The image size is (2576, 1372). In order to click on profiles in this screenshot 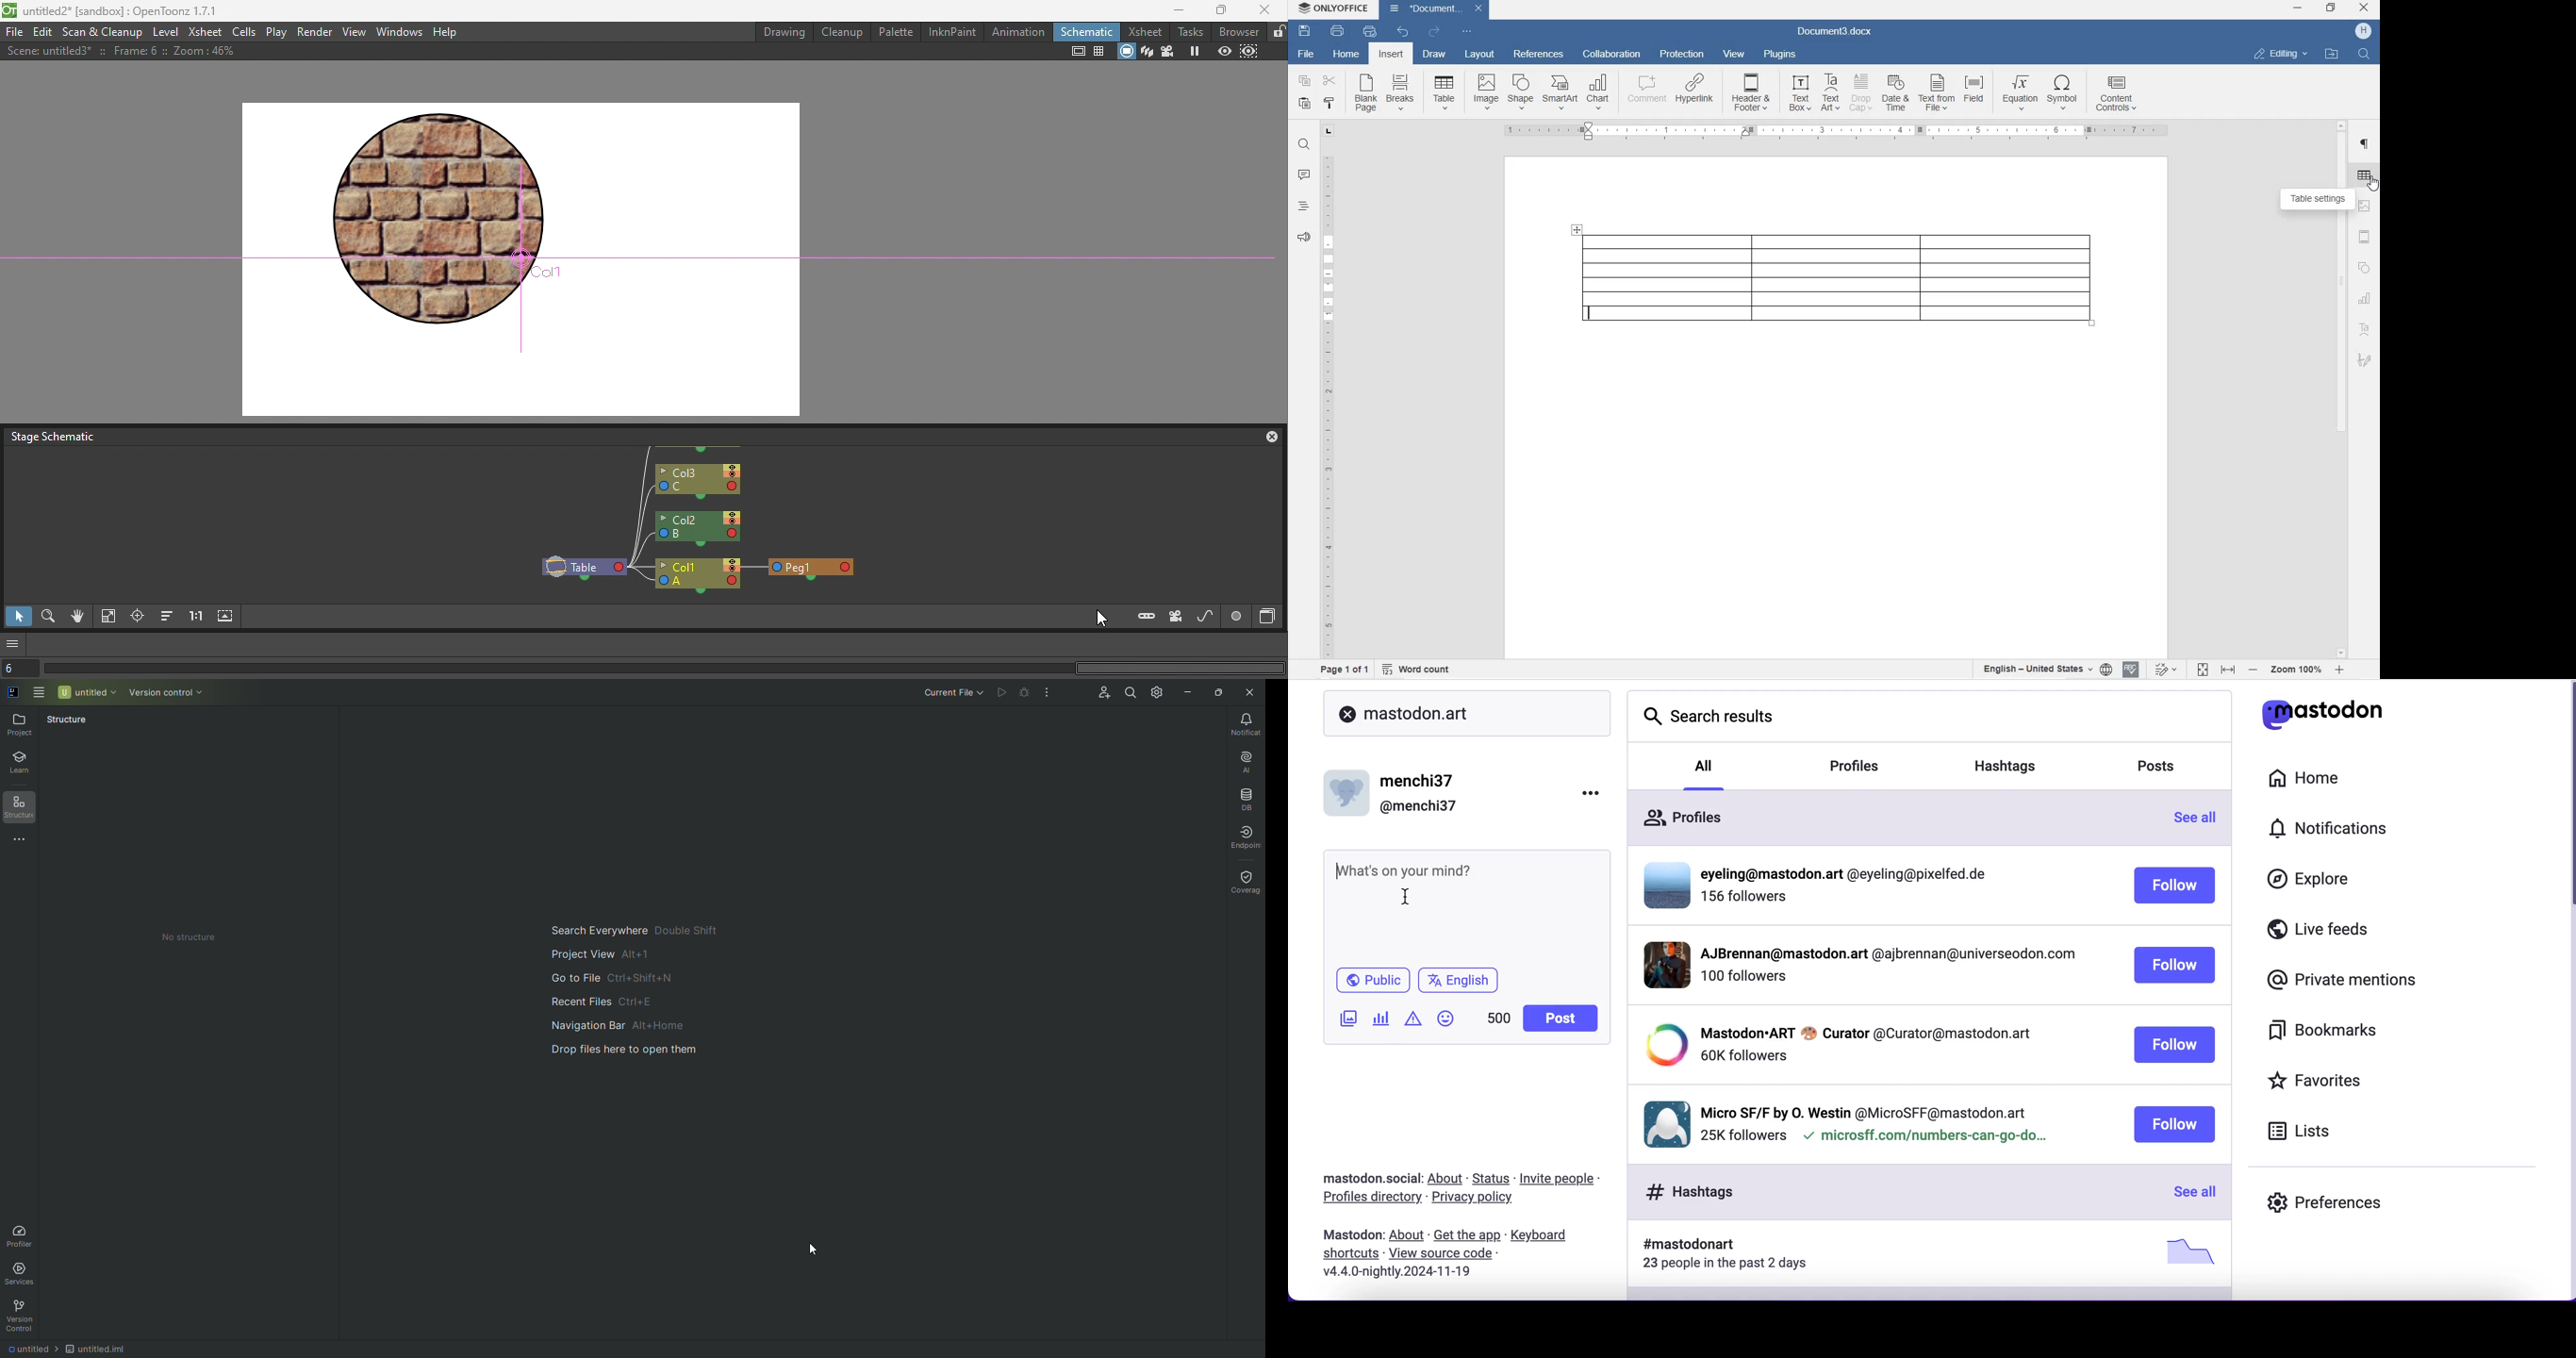, I will do `click(1690, 814)`.